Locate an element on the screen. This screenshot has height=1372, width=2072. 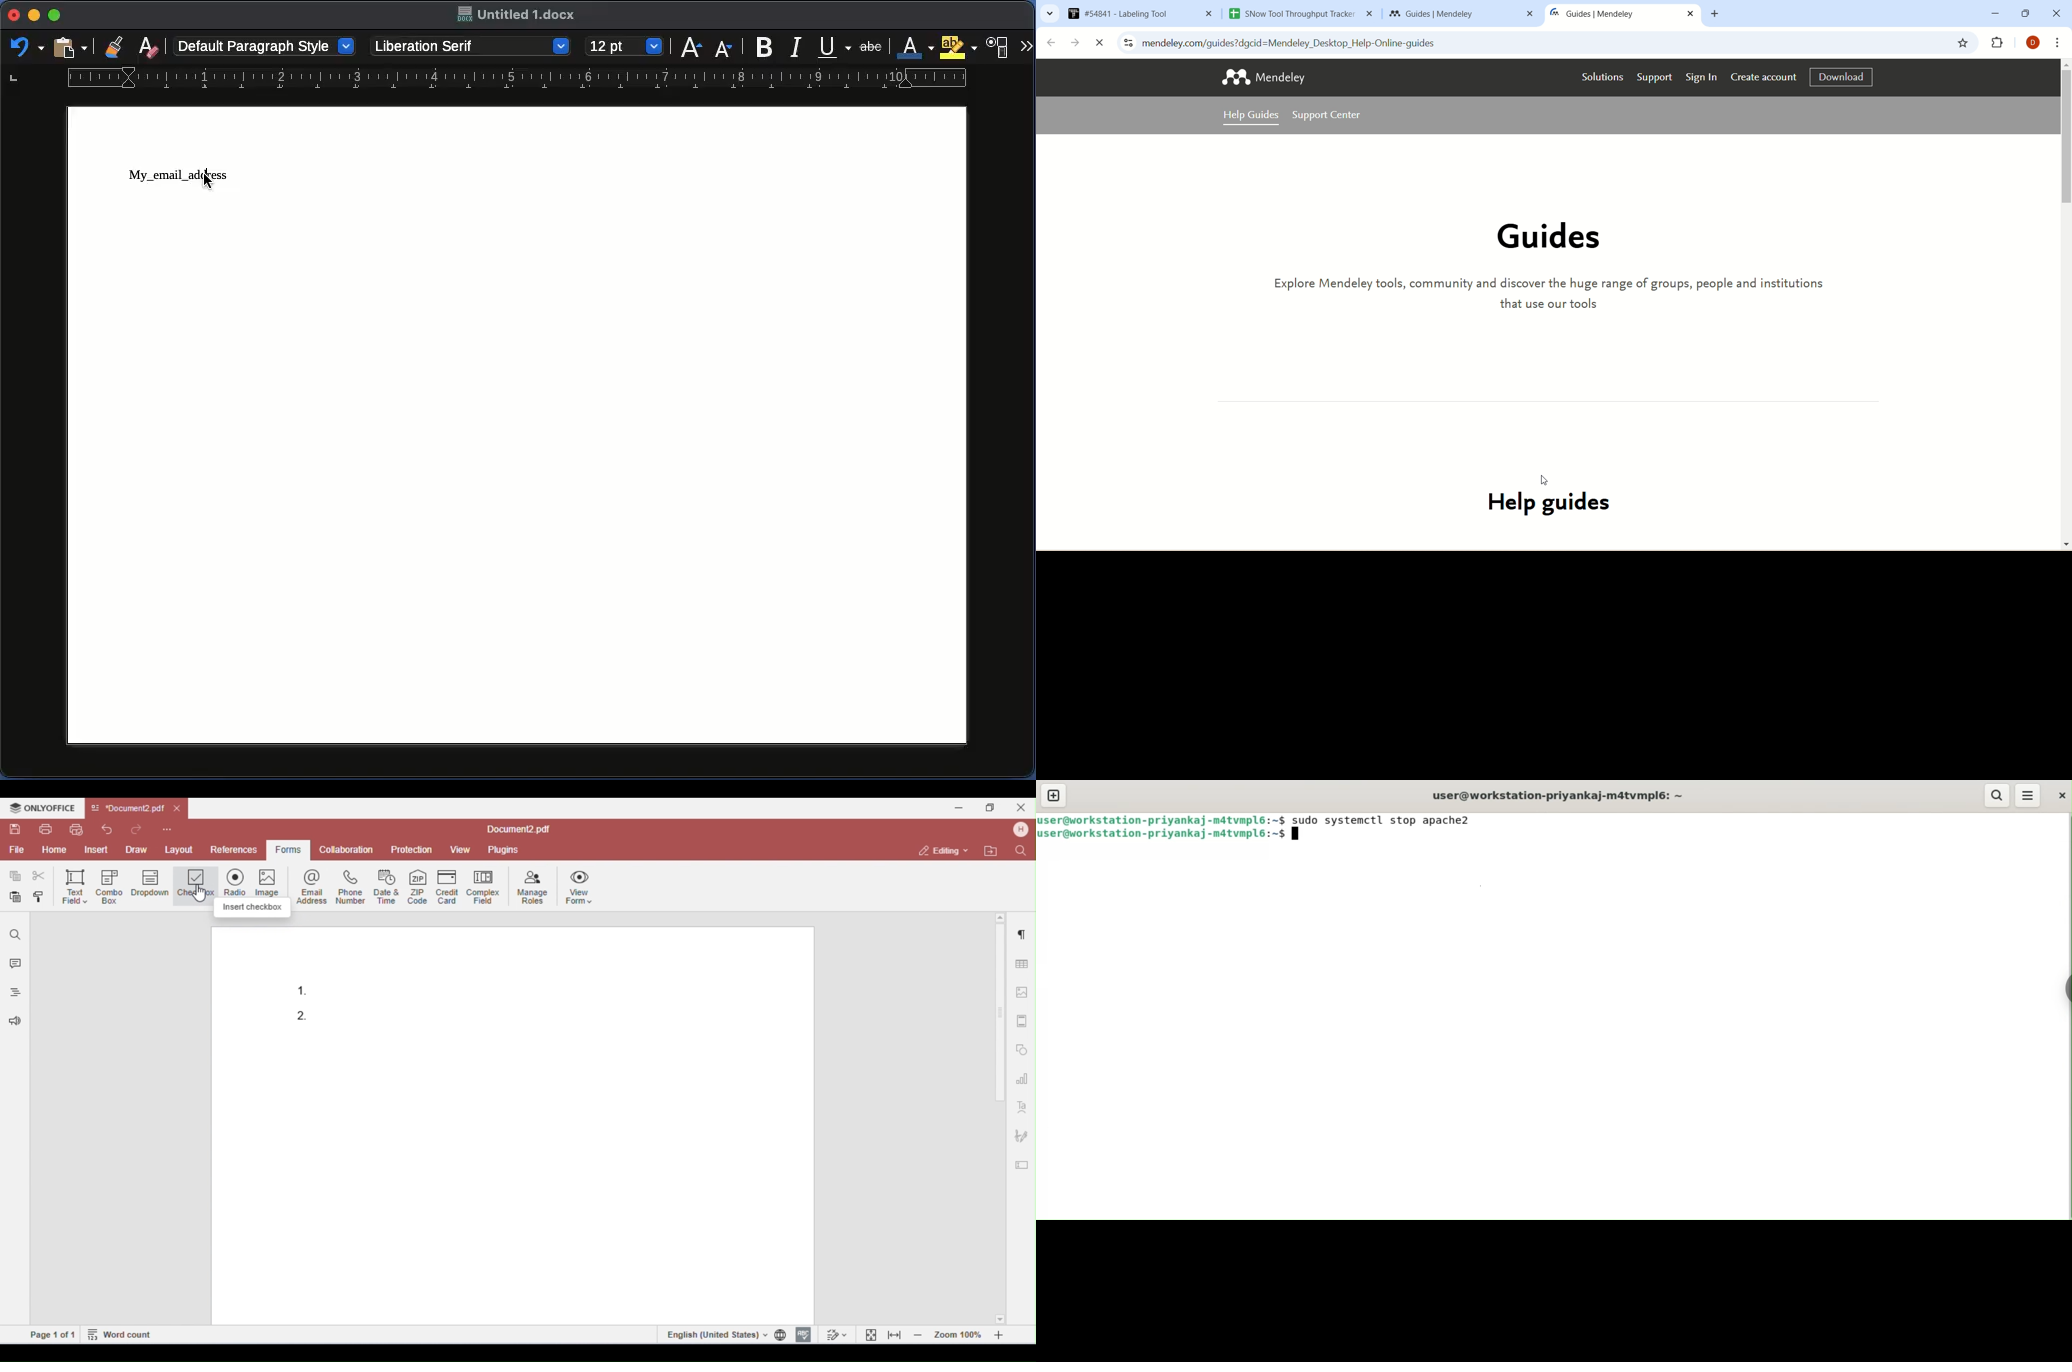
Close is located at coordinates (14, 15).